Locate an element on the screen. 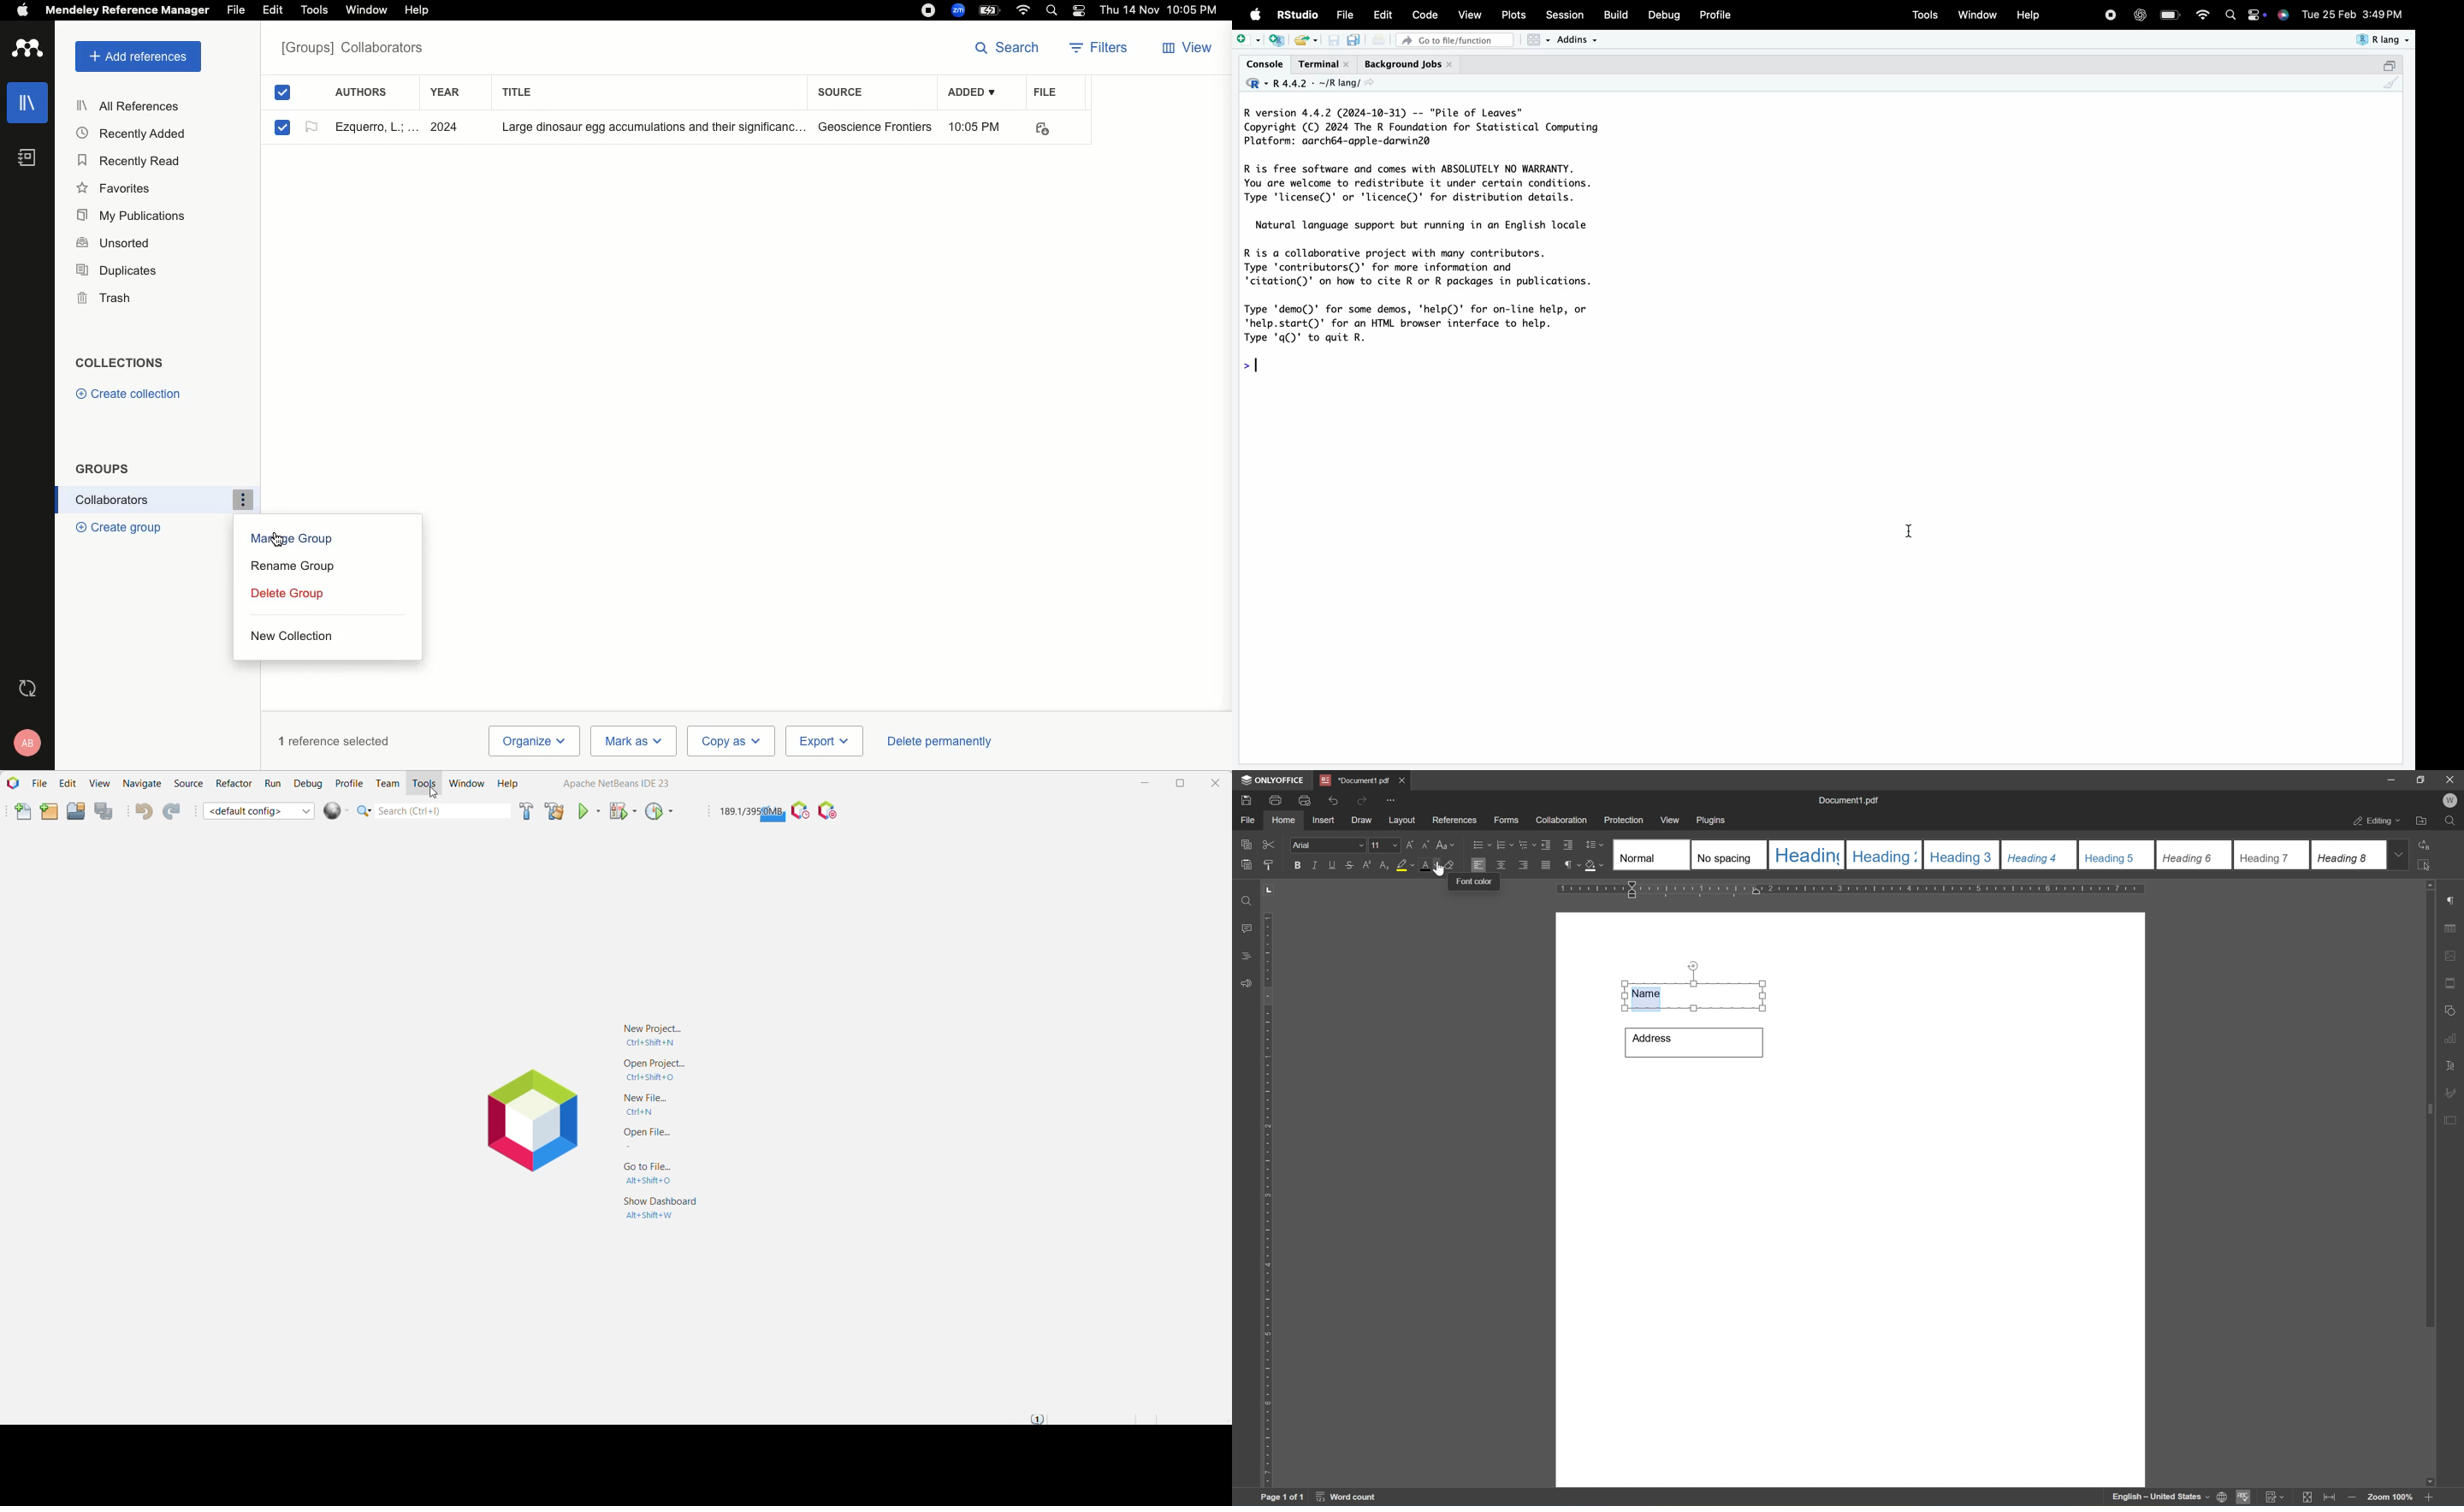 This screenshot has height=1512, width=2464. R lang is located at coordinates (1343, 83).